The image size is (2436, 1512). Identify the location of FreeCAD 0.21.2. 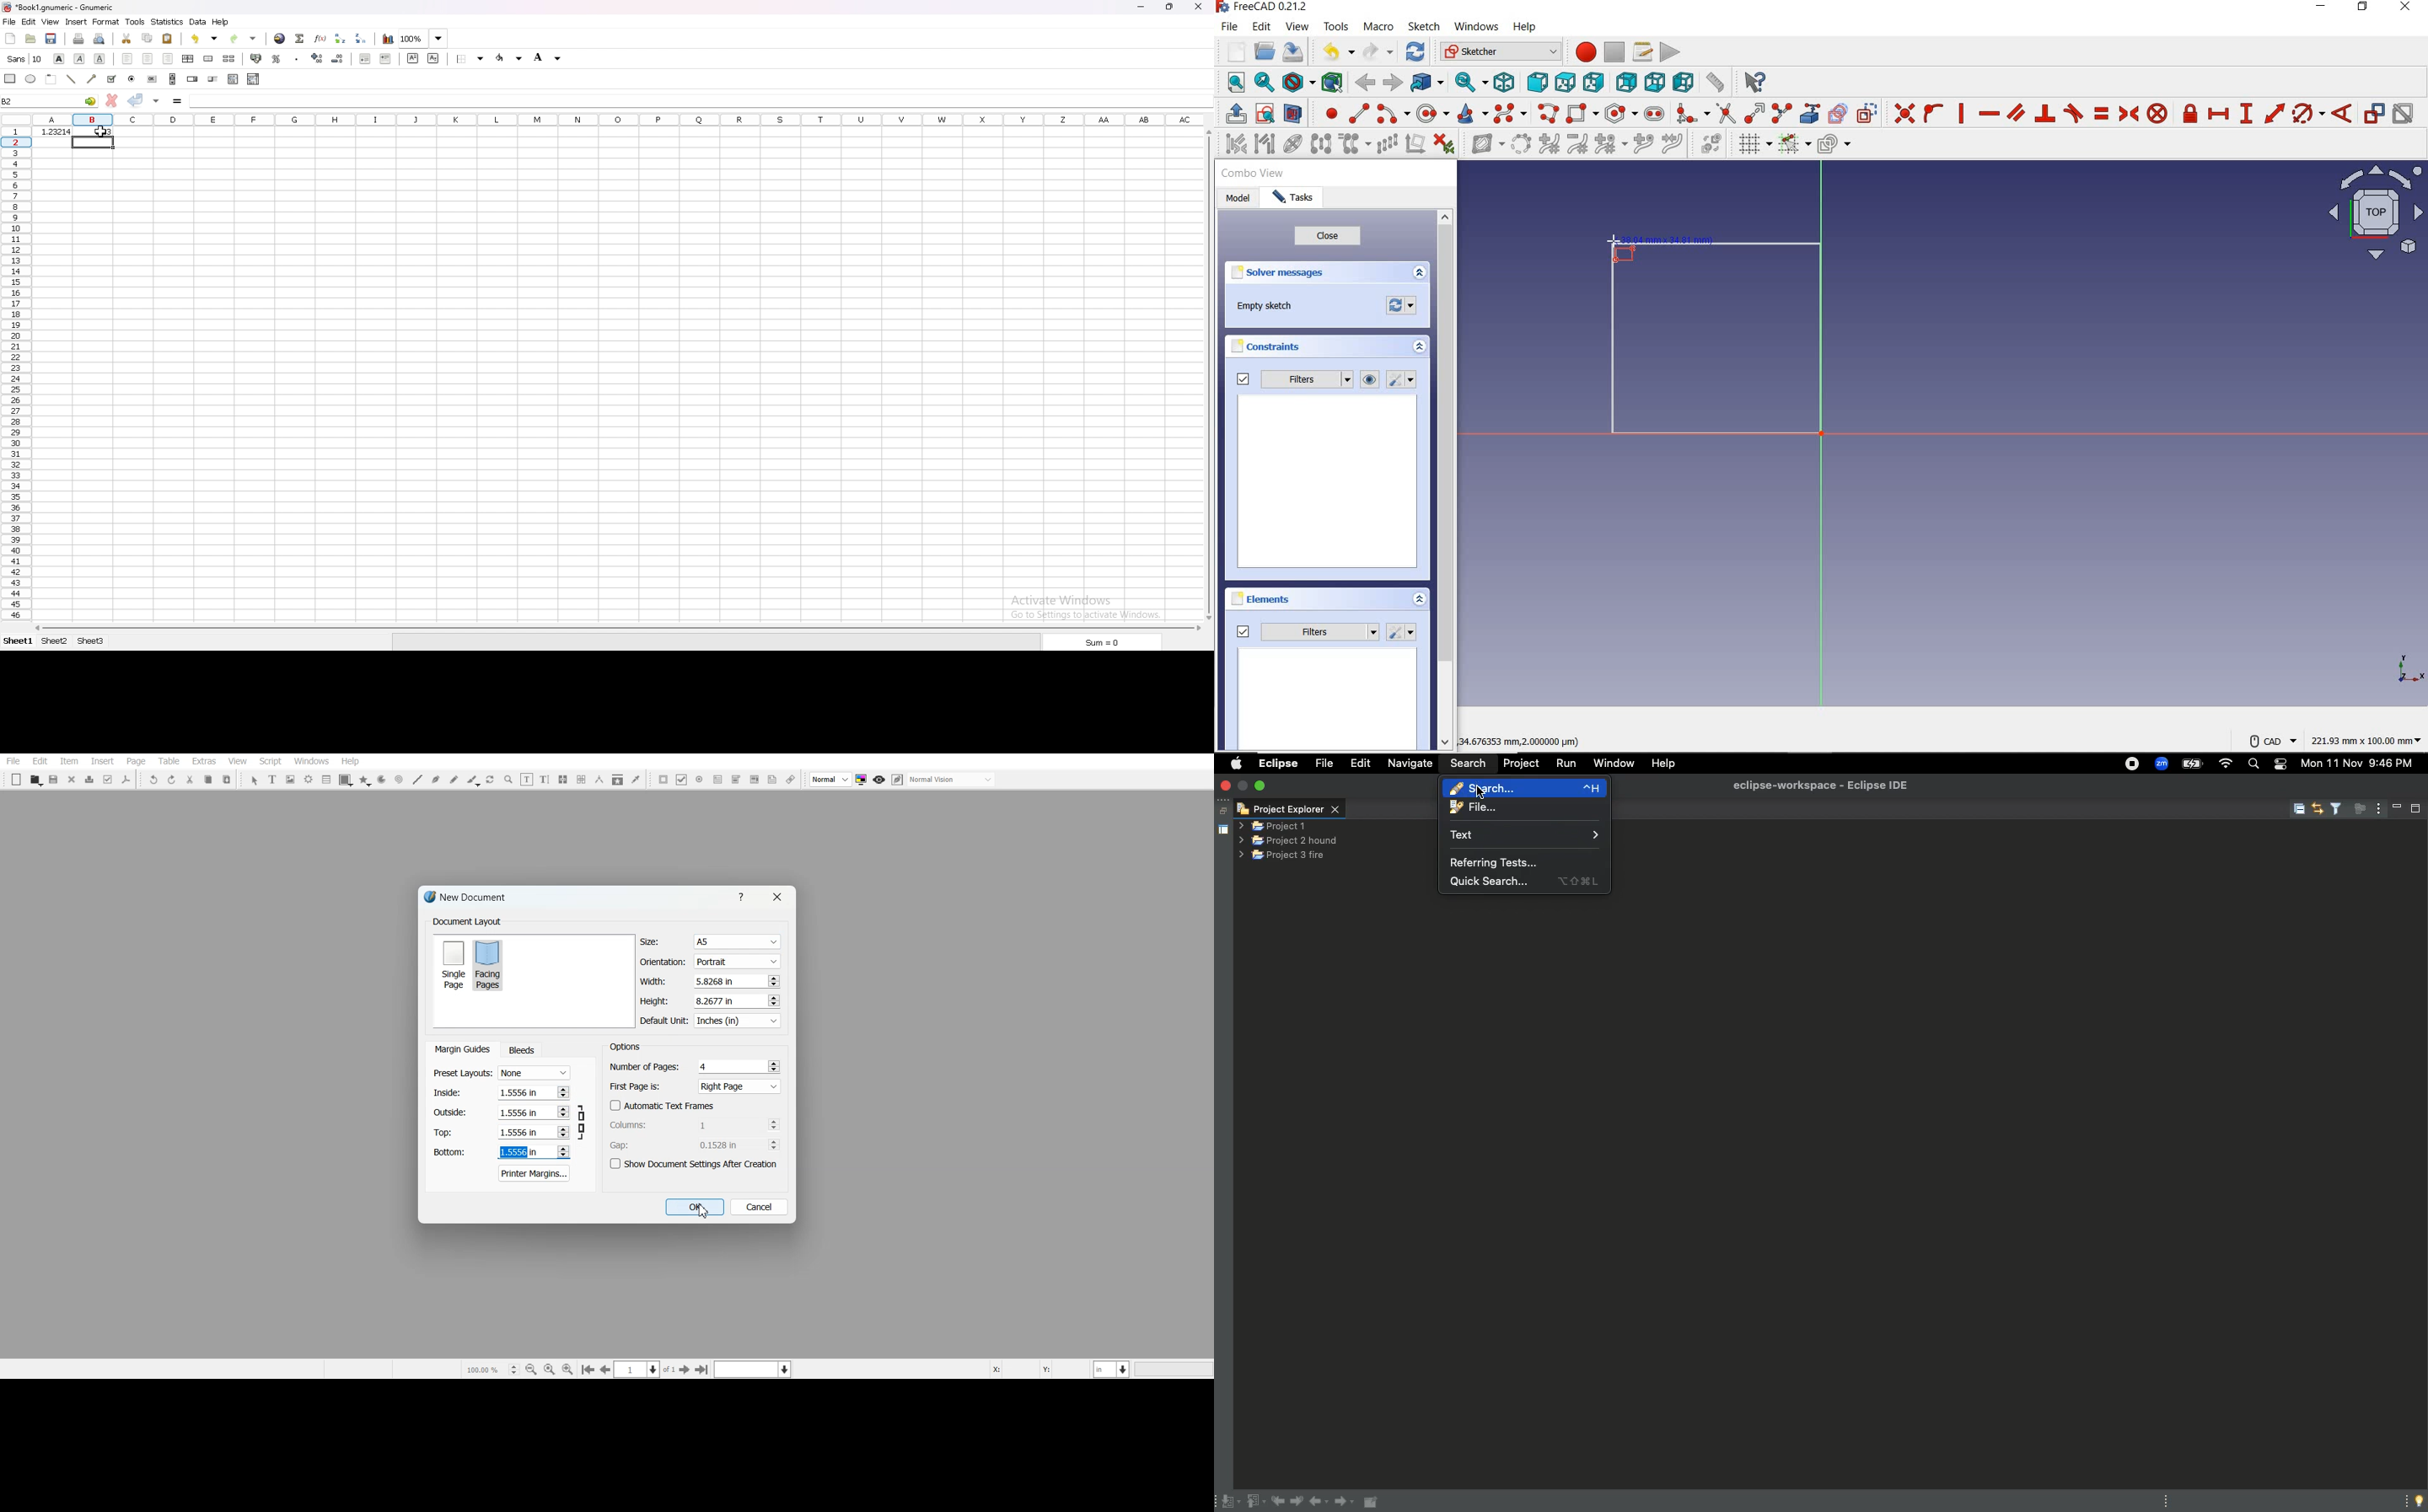
(1260, 8).